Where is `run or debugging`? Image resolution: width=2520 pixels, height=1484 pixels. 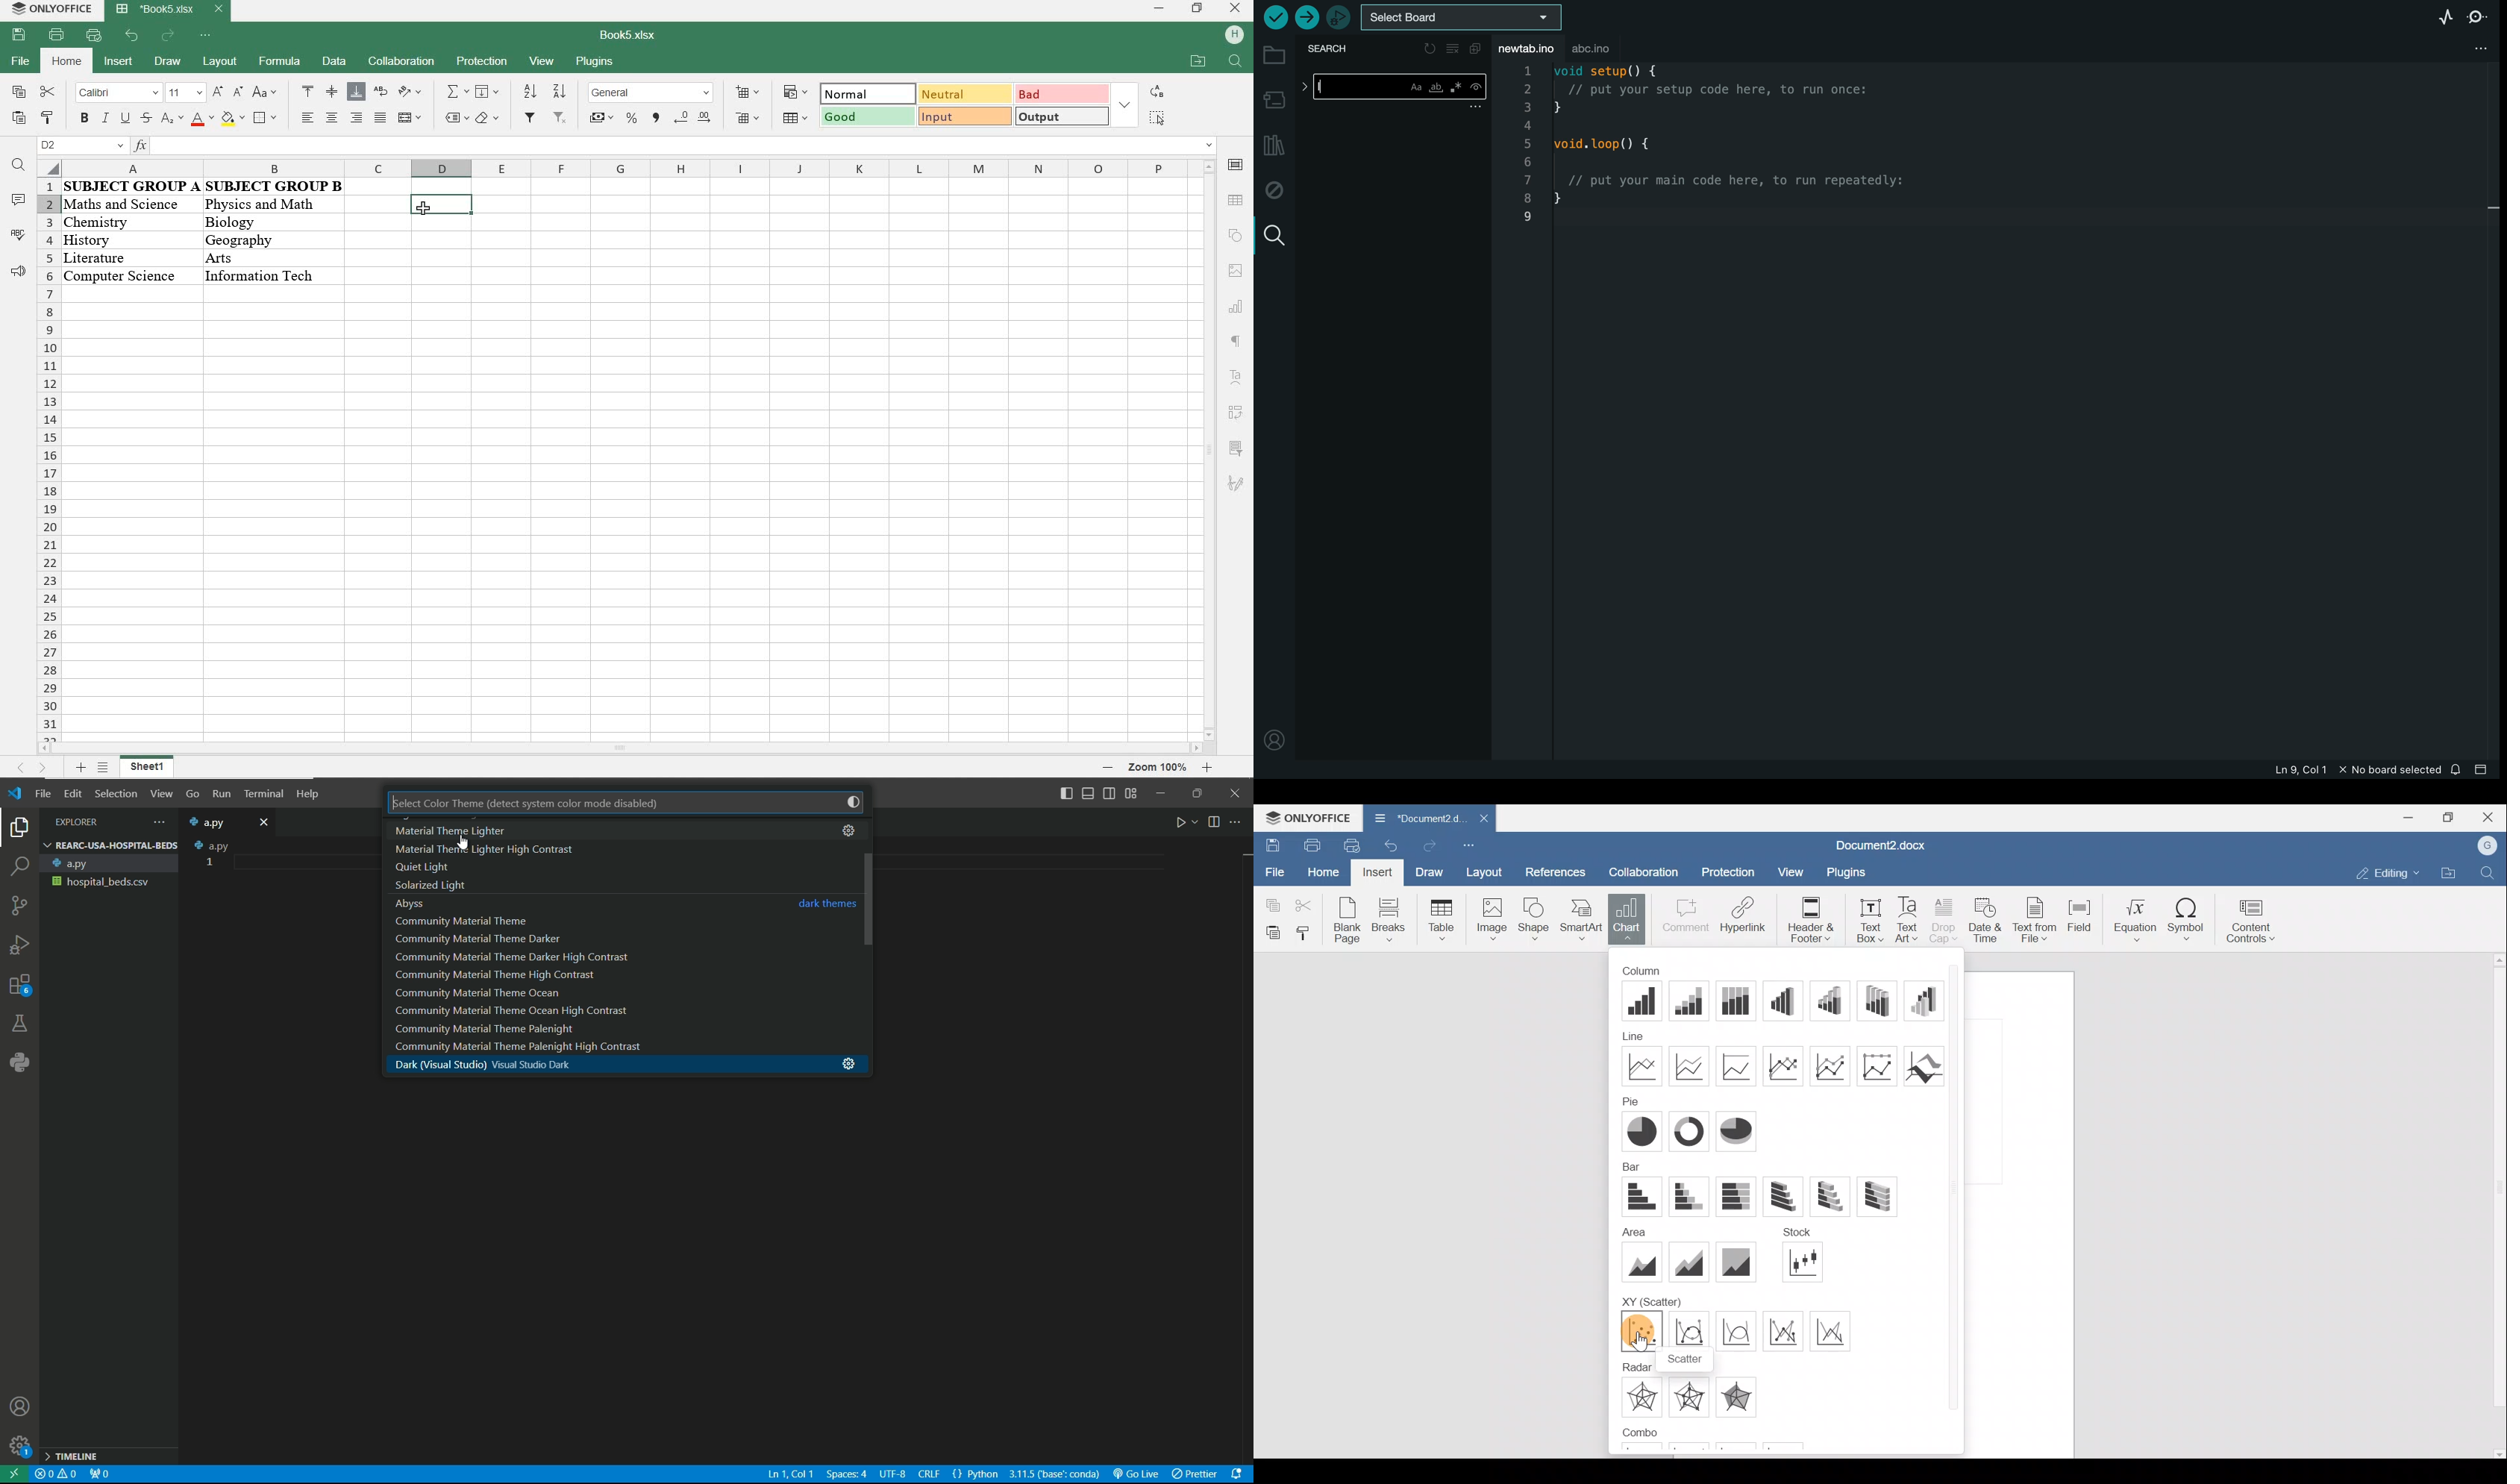
run or debugging is located at coordinates (19, 945).